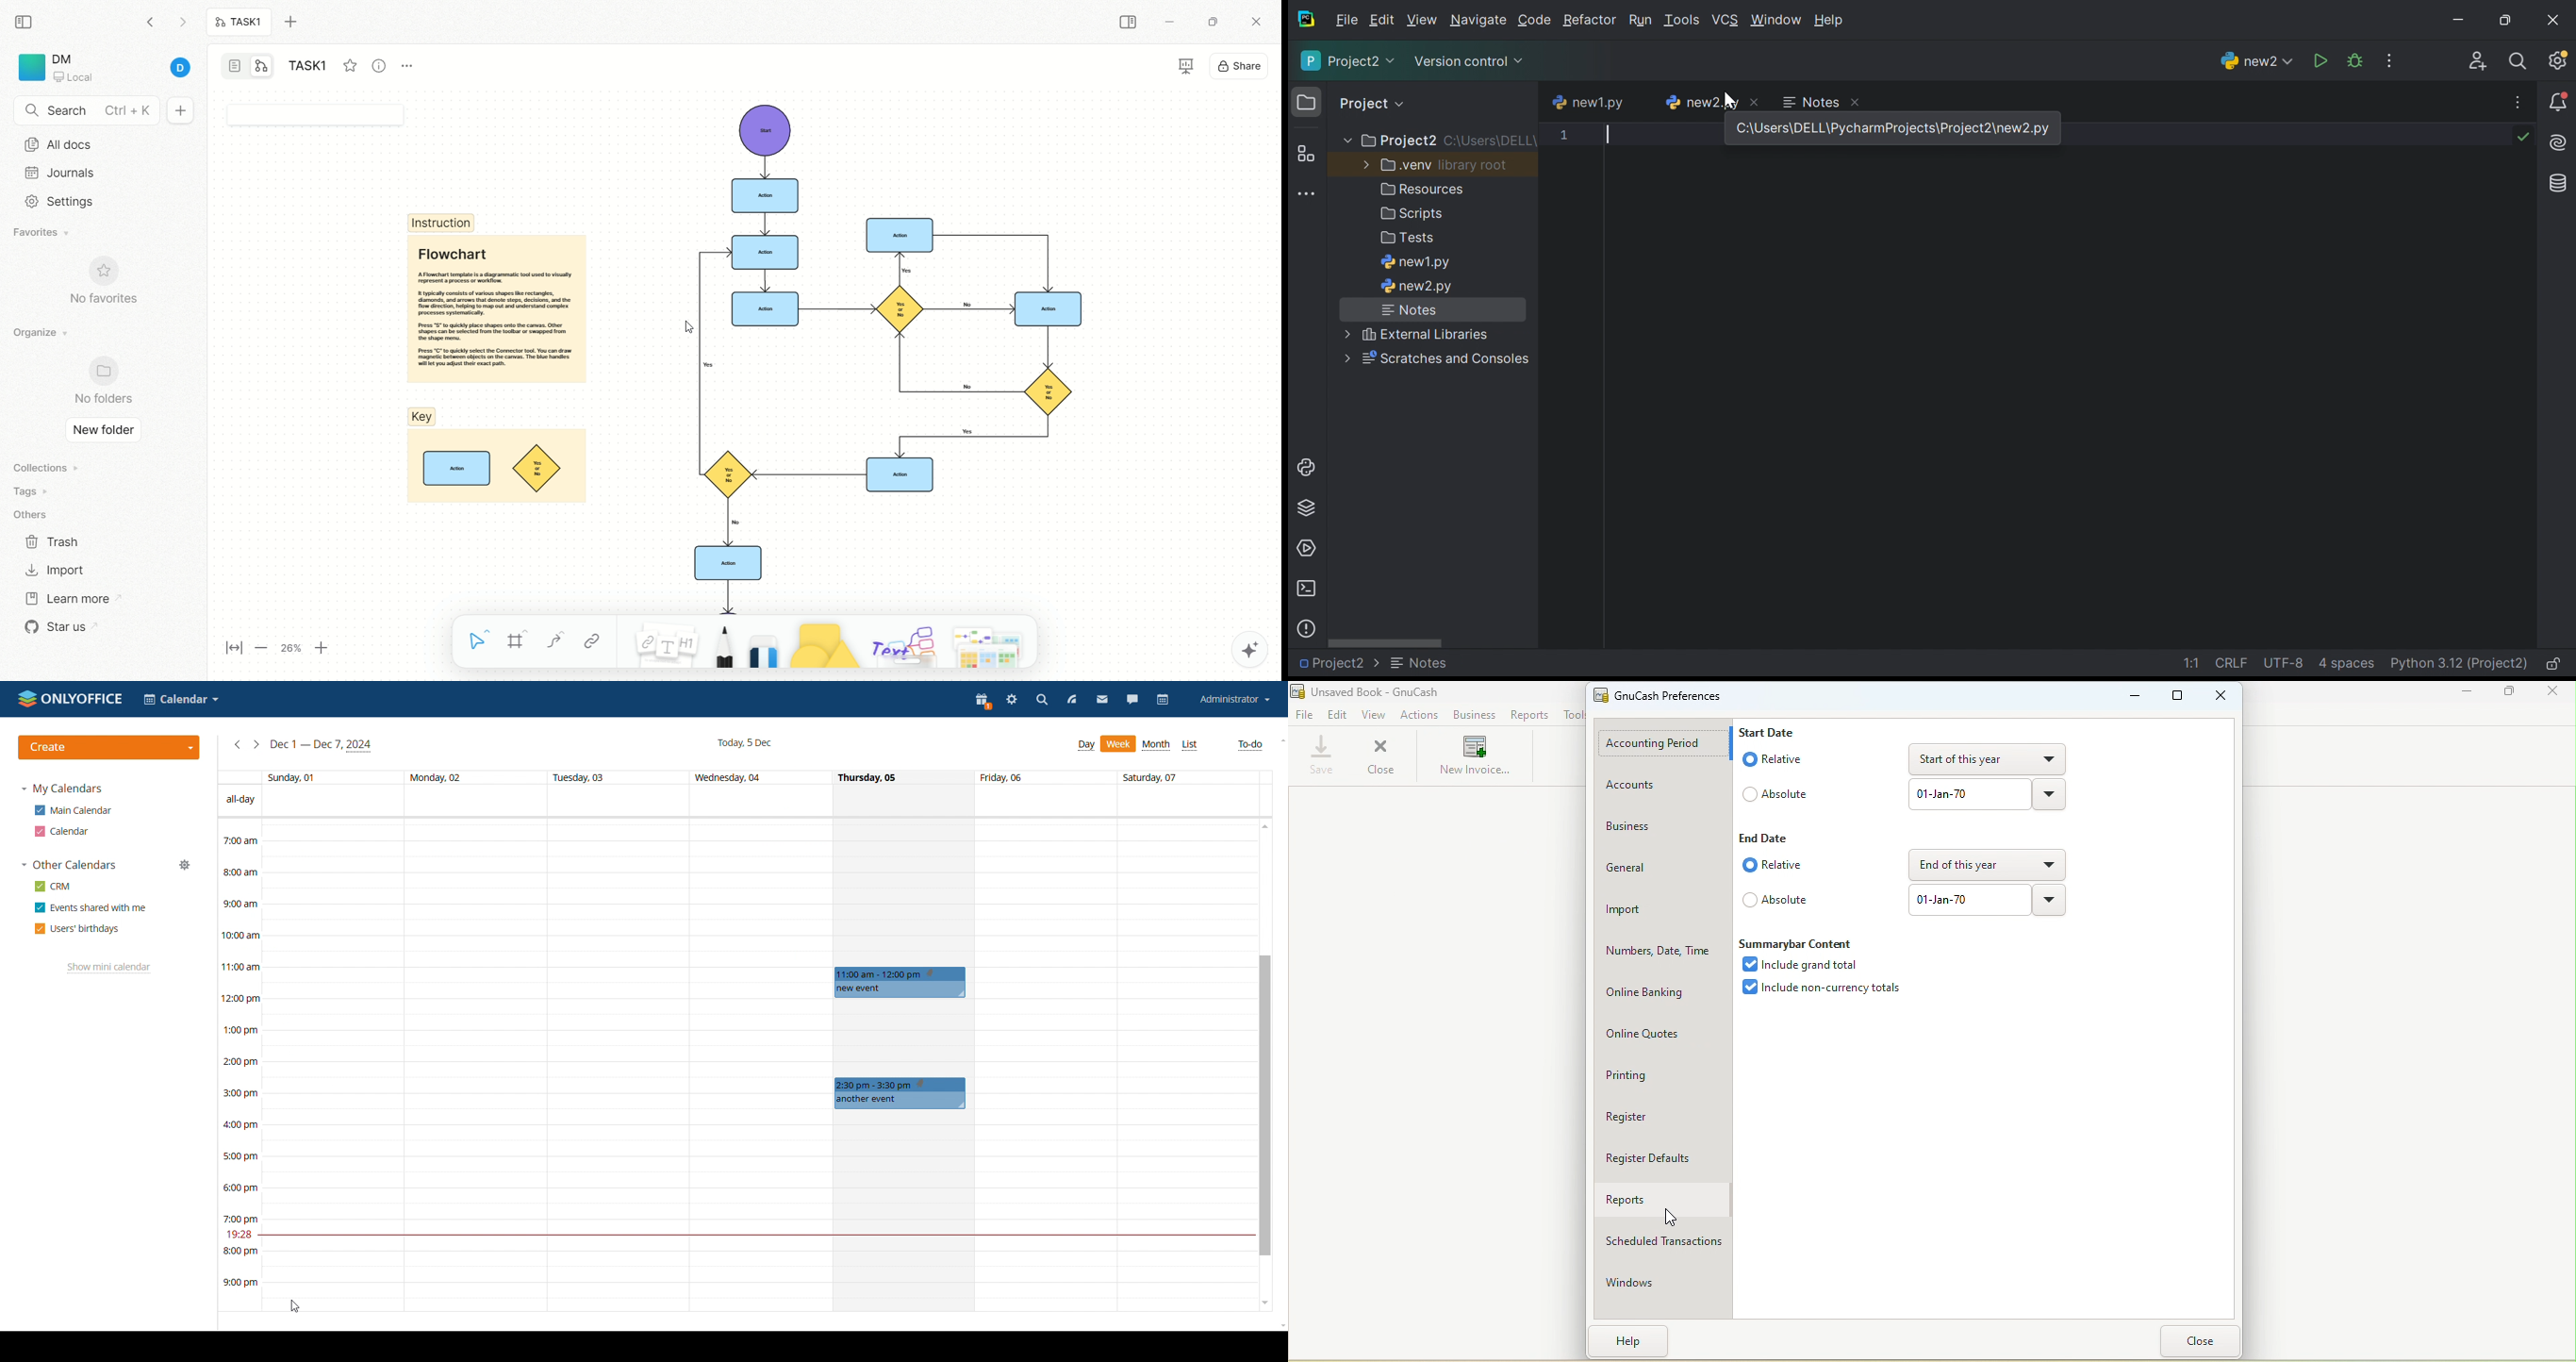 The width and height of the screenshot is (2576, 1372). What do you see at coordinates (1422, 20) in the screenshot?
I see `View` at bounding box center [1422, 20].